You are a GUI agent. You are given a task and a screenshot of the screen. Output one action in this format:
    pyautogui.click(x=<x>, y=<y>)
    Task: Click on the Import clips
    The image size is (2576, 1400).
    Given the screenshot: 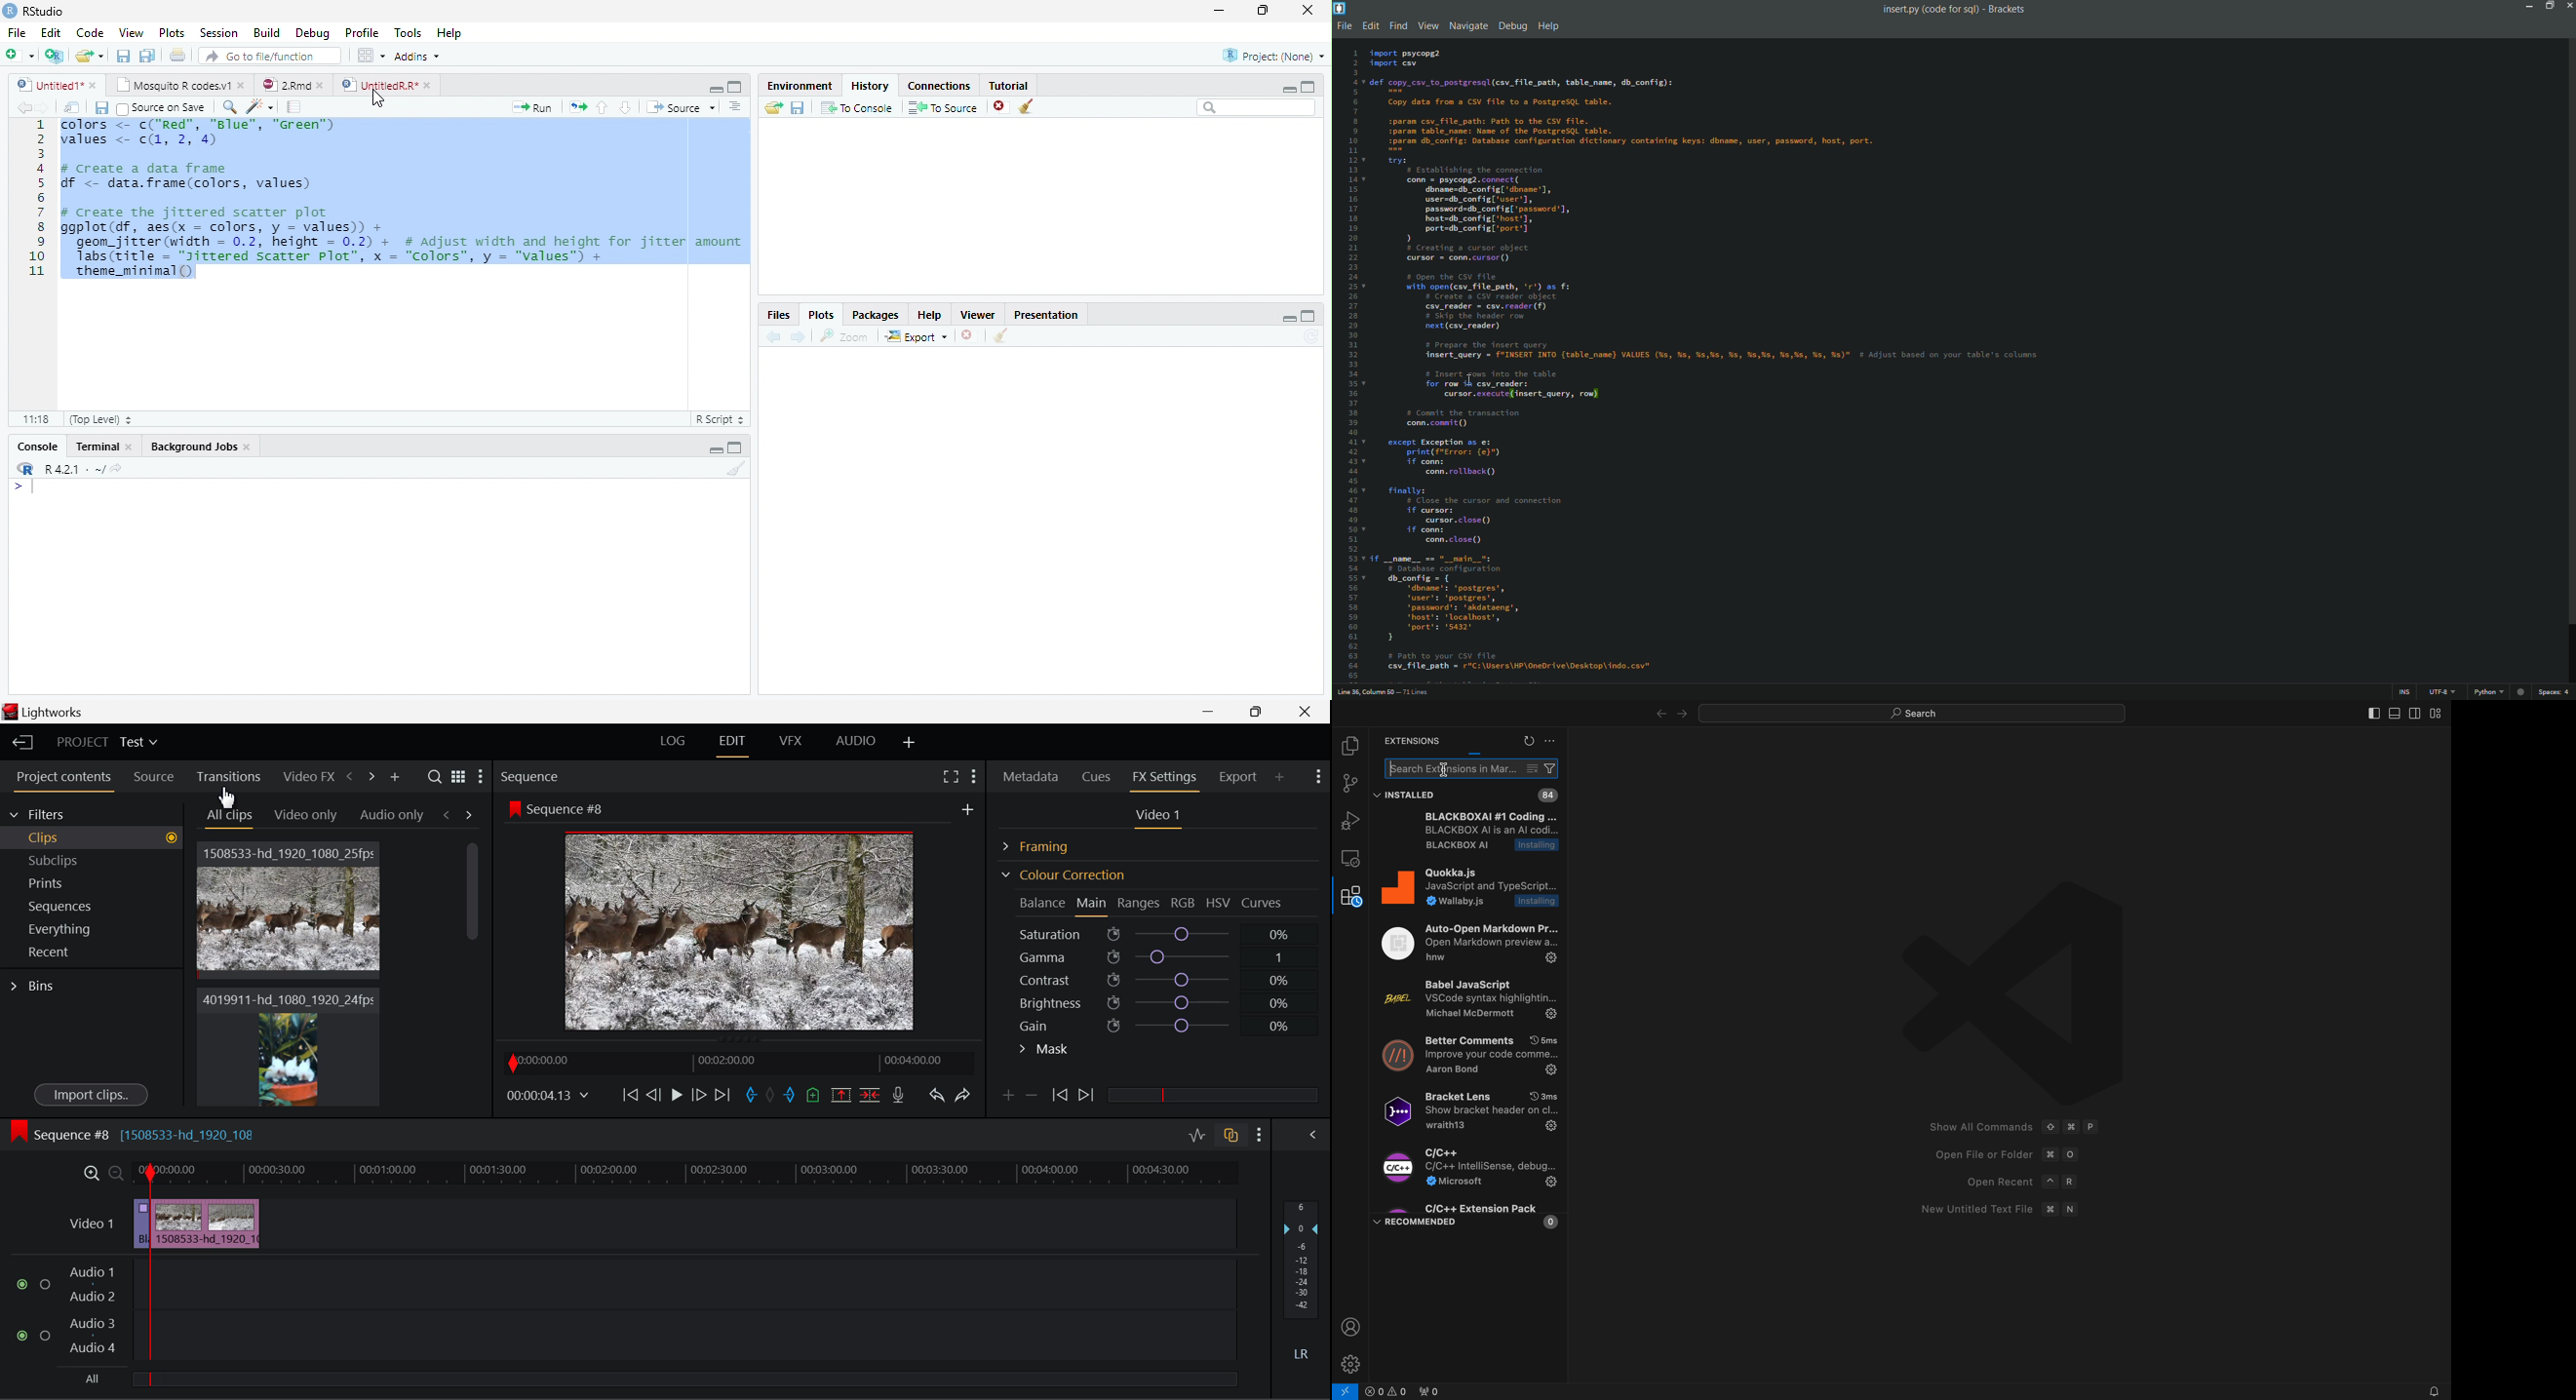 What is the action you would take?
    pyautogui.click(x=91, y=1096)
    